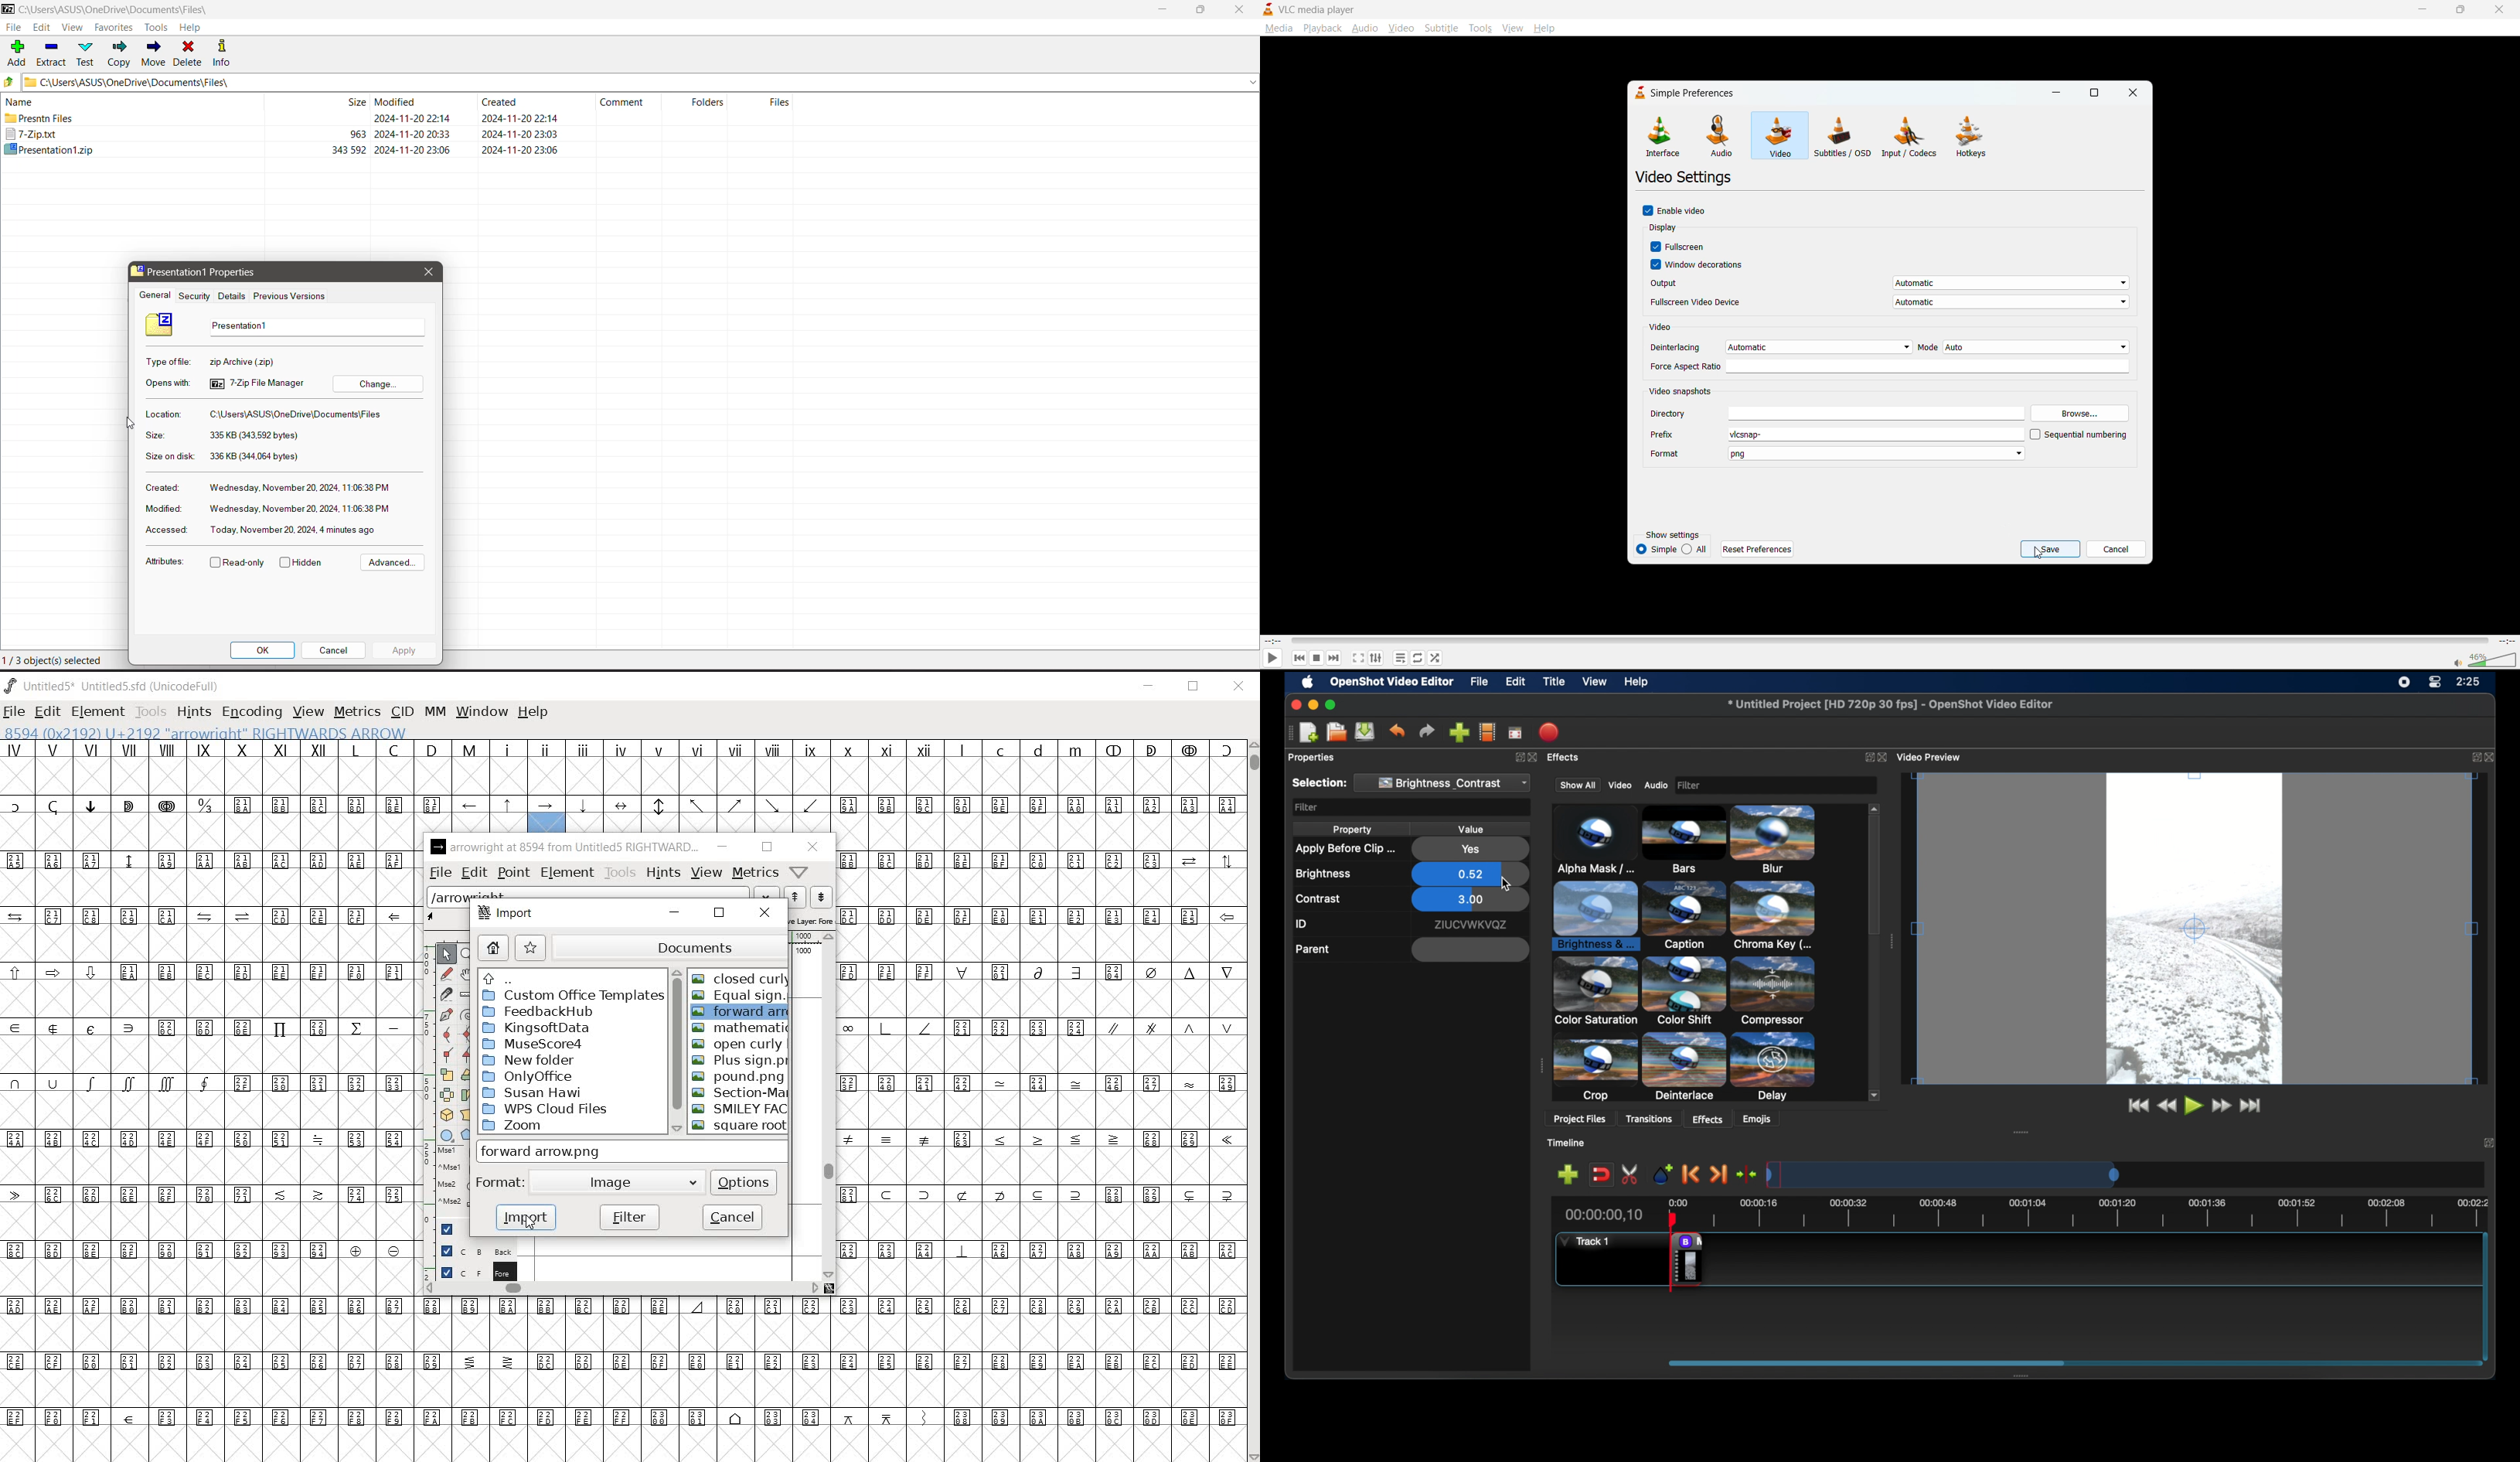 This screenshot has width=2520, height=1484. What do you see at coordinates (741, 1028) in the screenshot?
I see `mathematical summation` at bounding box center [741, 1028].